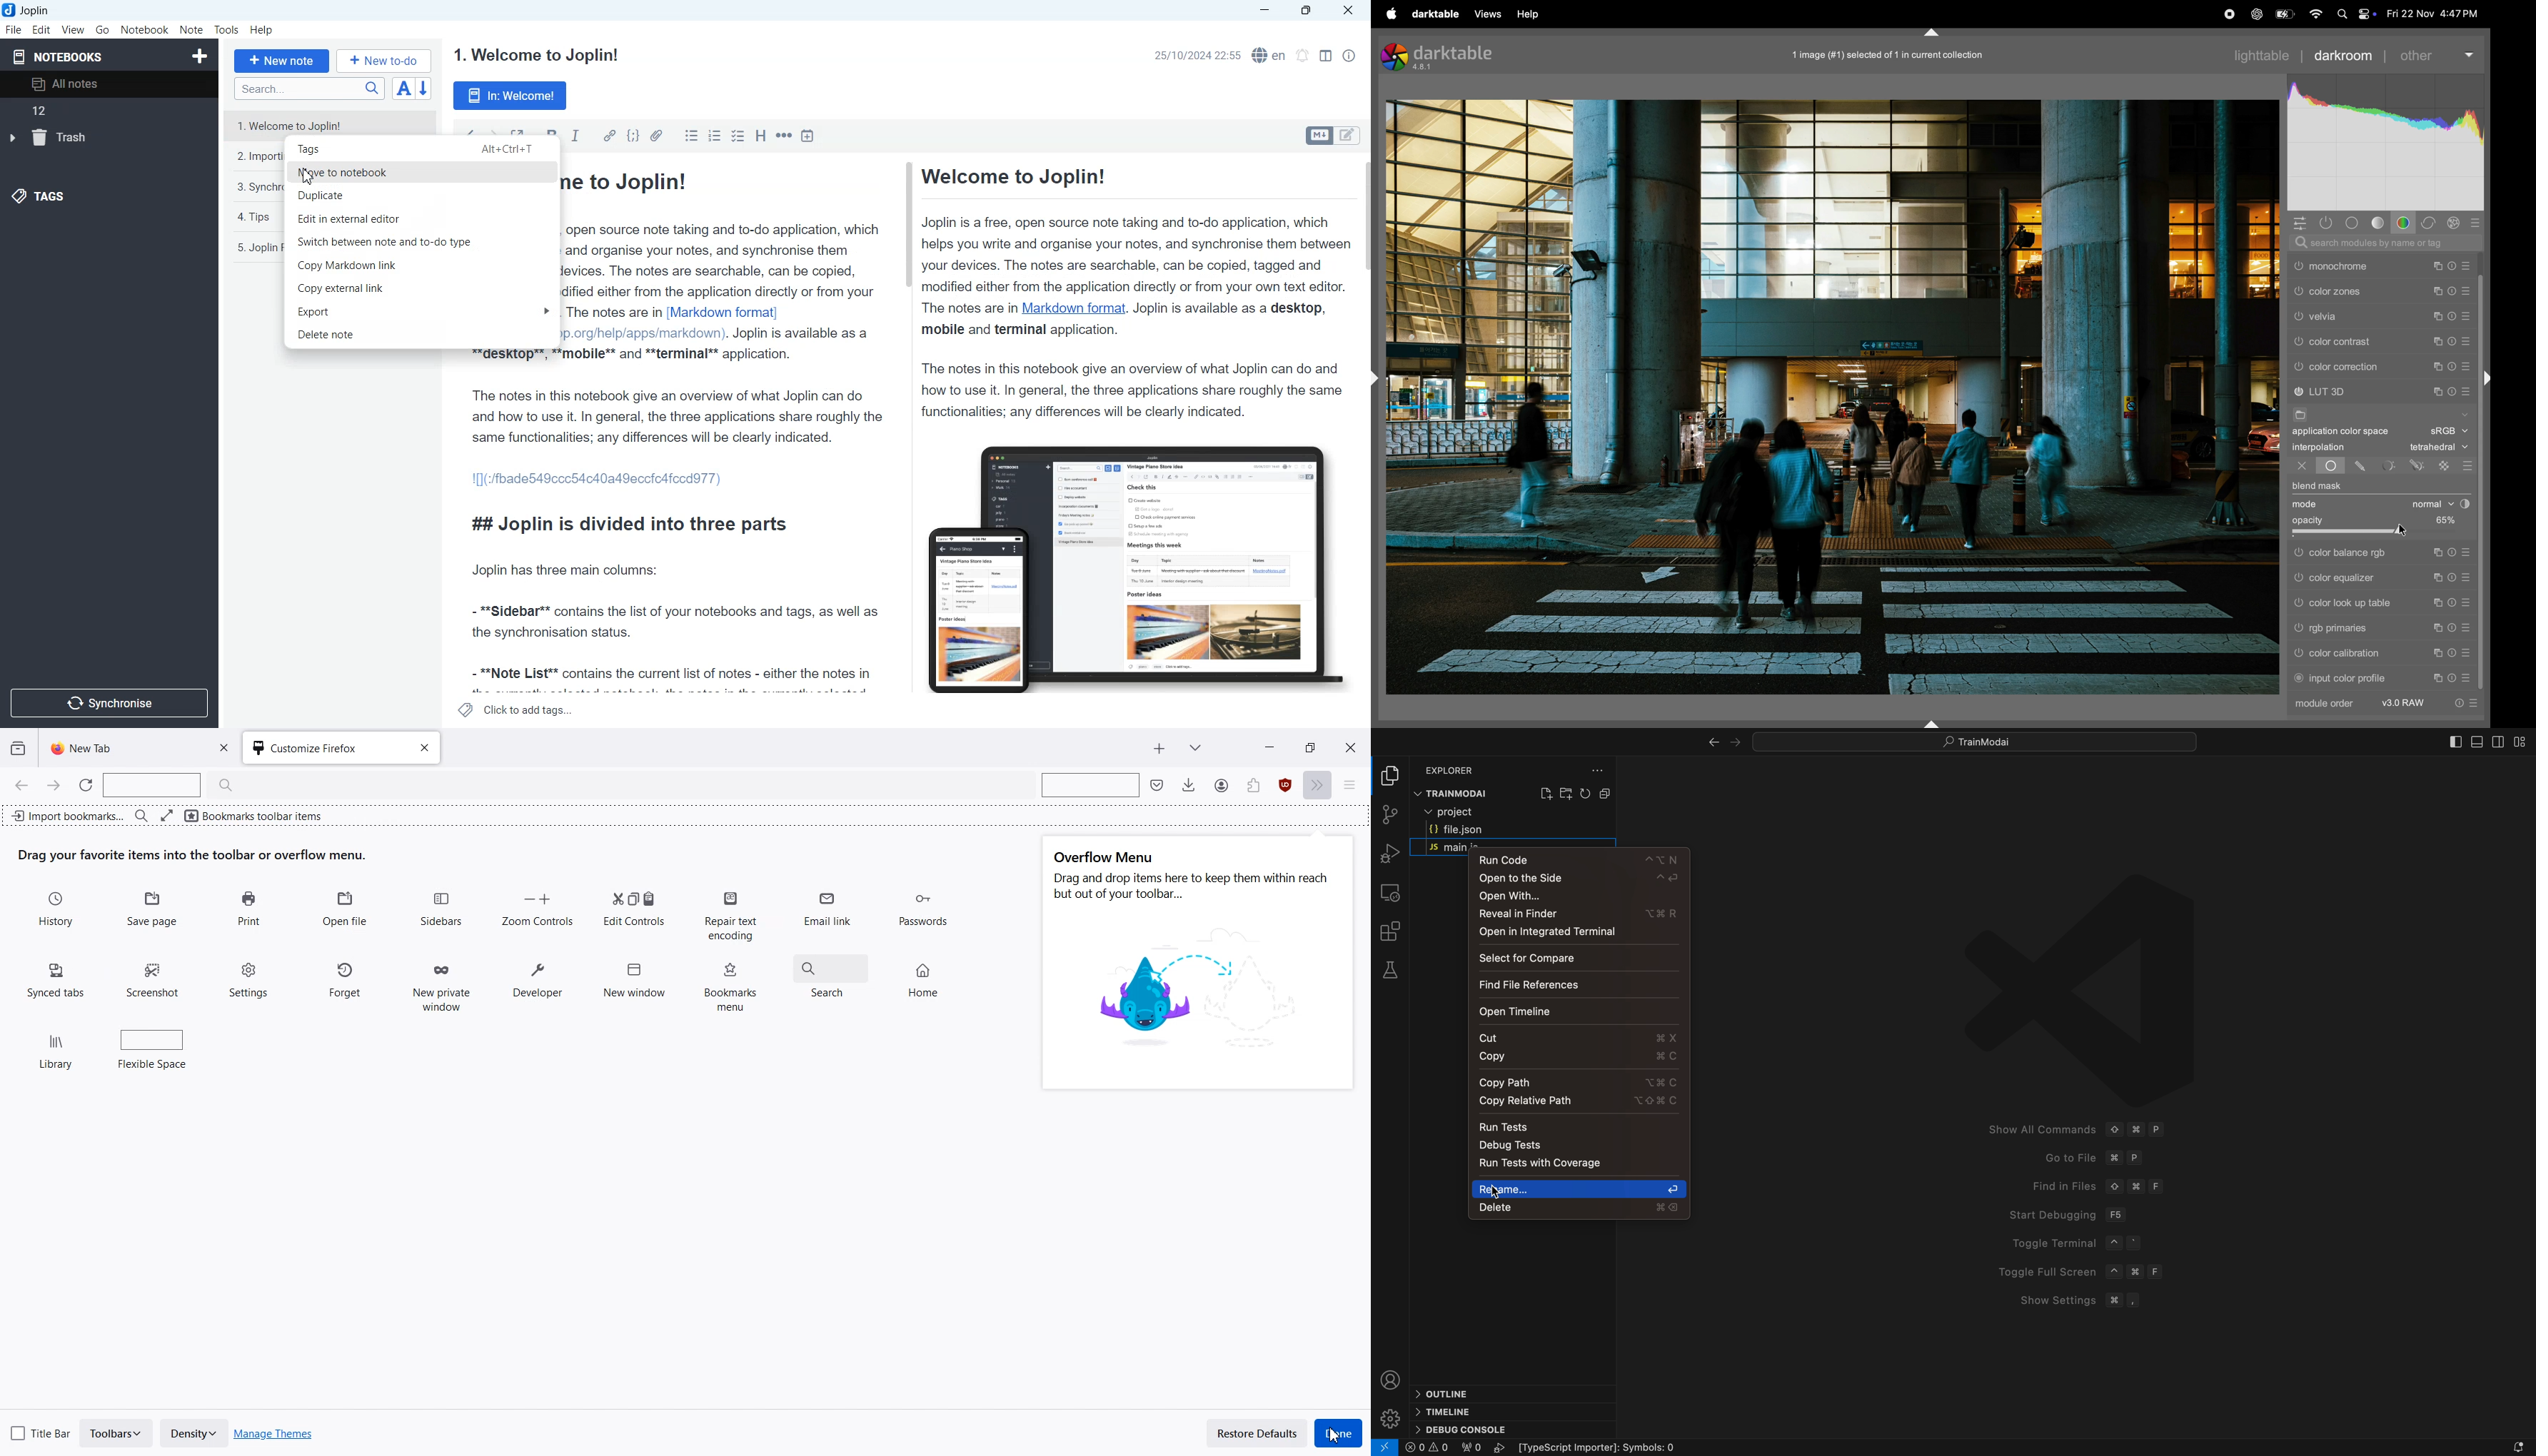 The width and height of the screenshot is (2548, 1456). Describe the element at coordinates (2456, 741) in the screenshot. I see `sidebat left` at that location.